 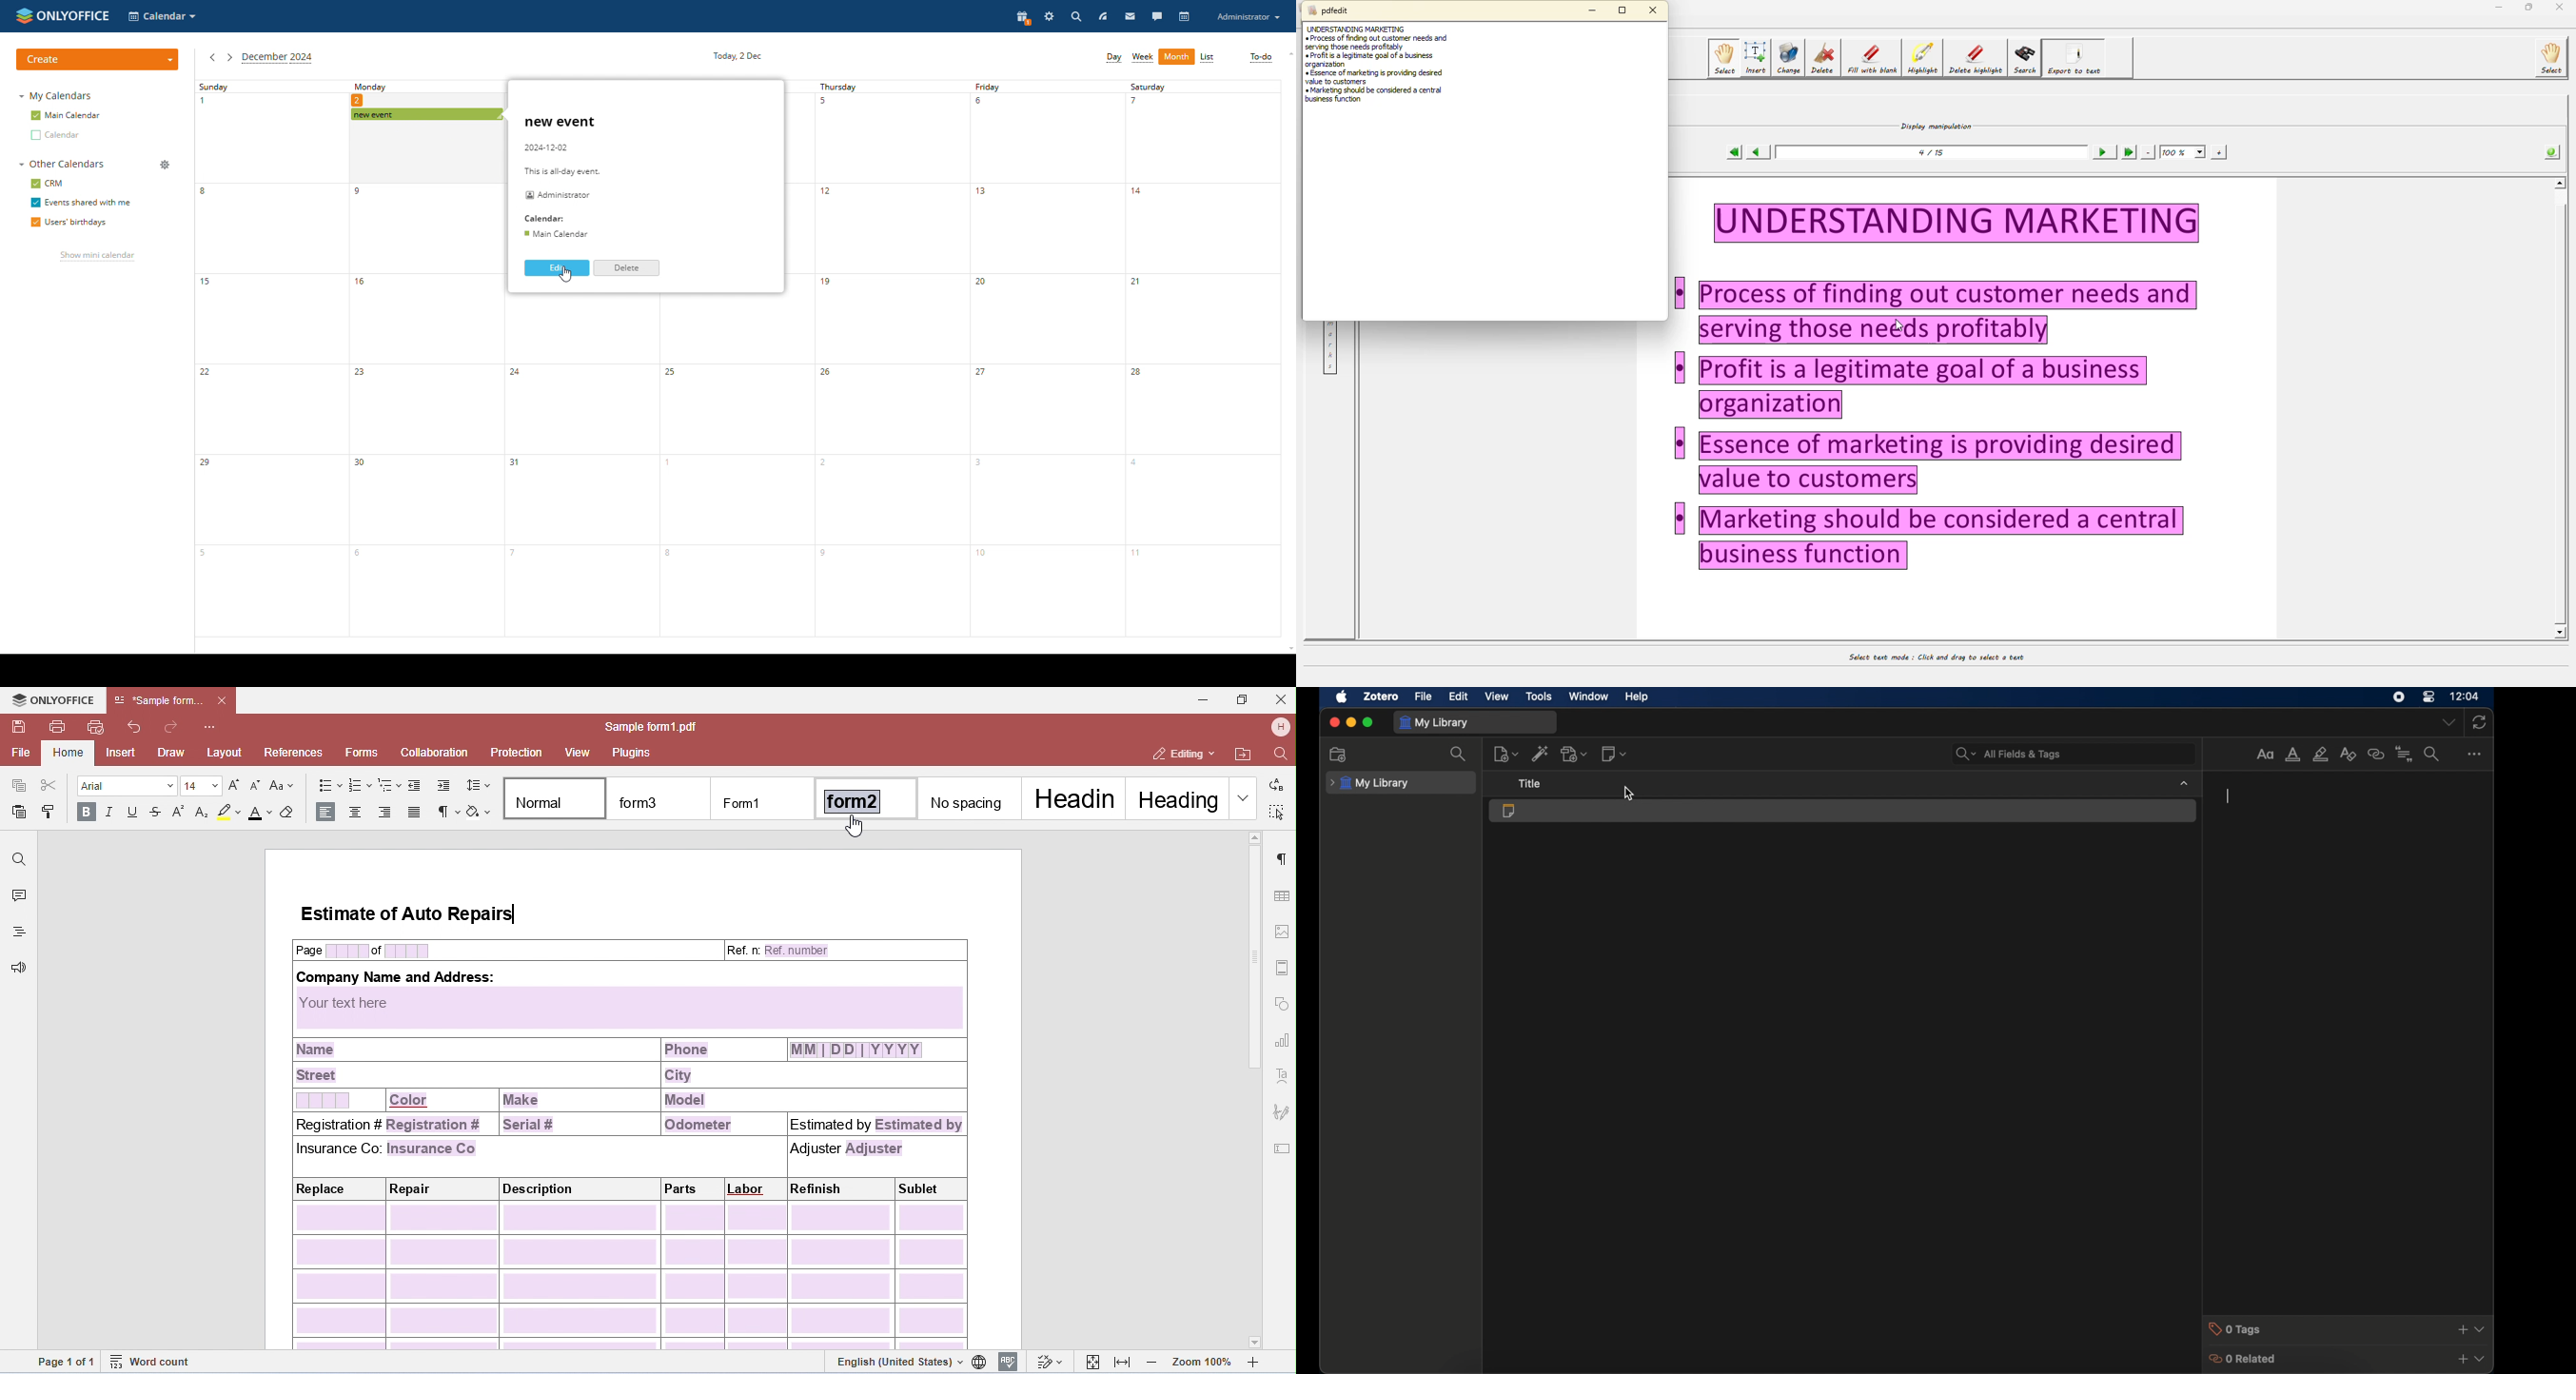 I want to click on my library, so click(x=1434, y=723).